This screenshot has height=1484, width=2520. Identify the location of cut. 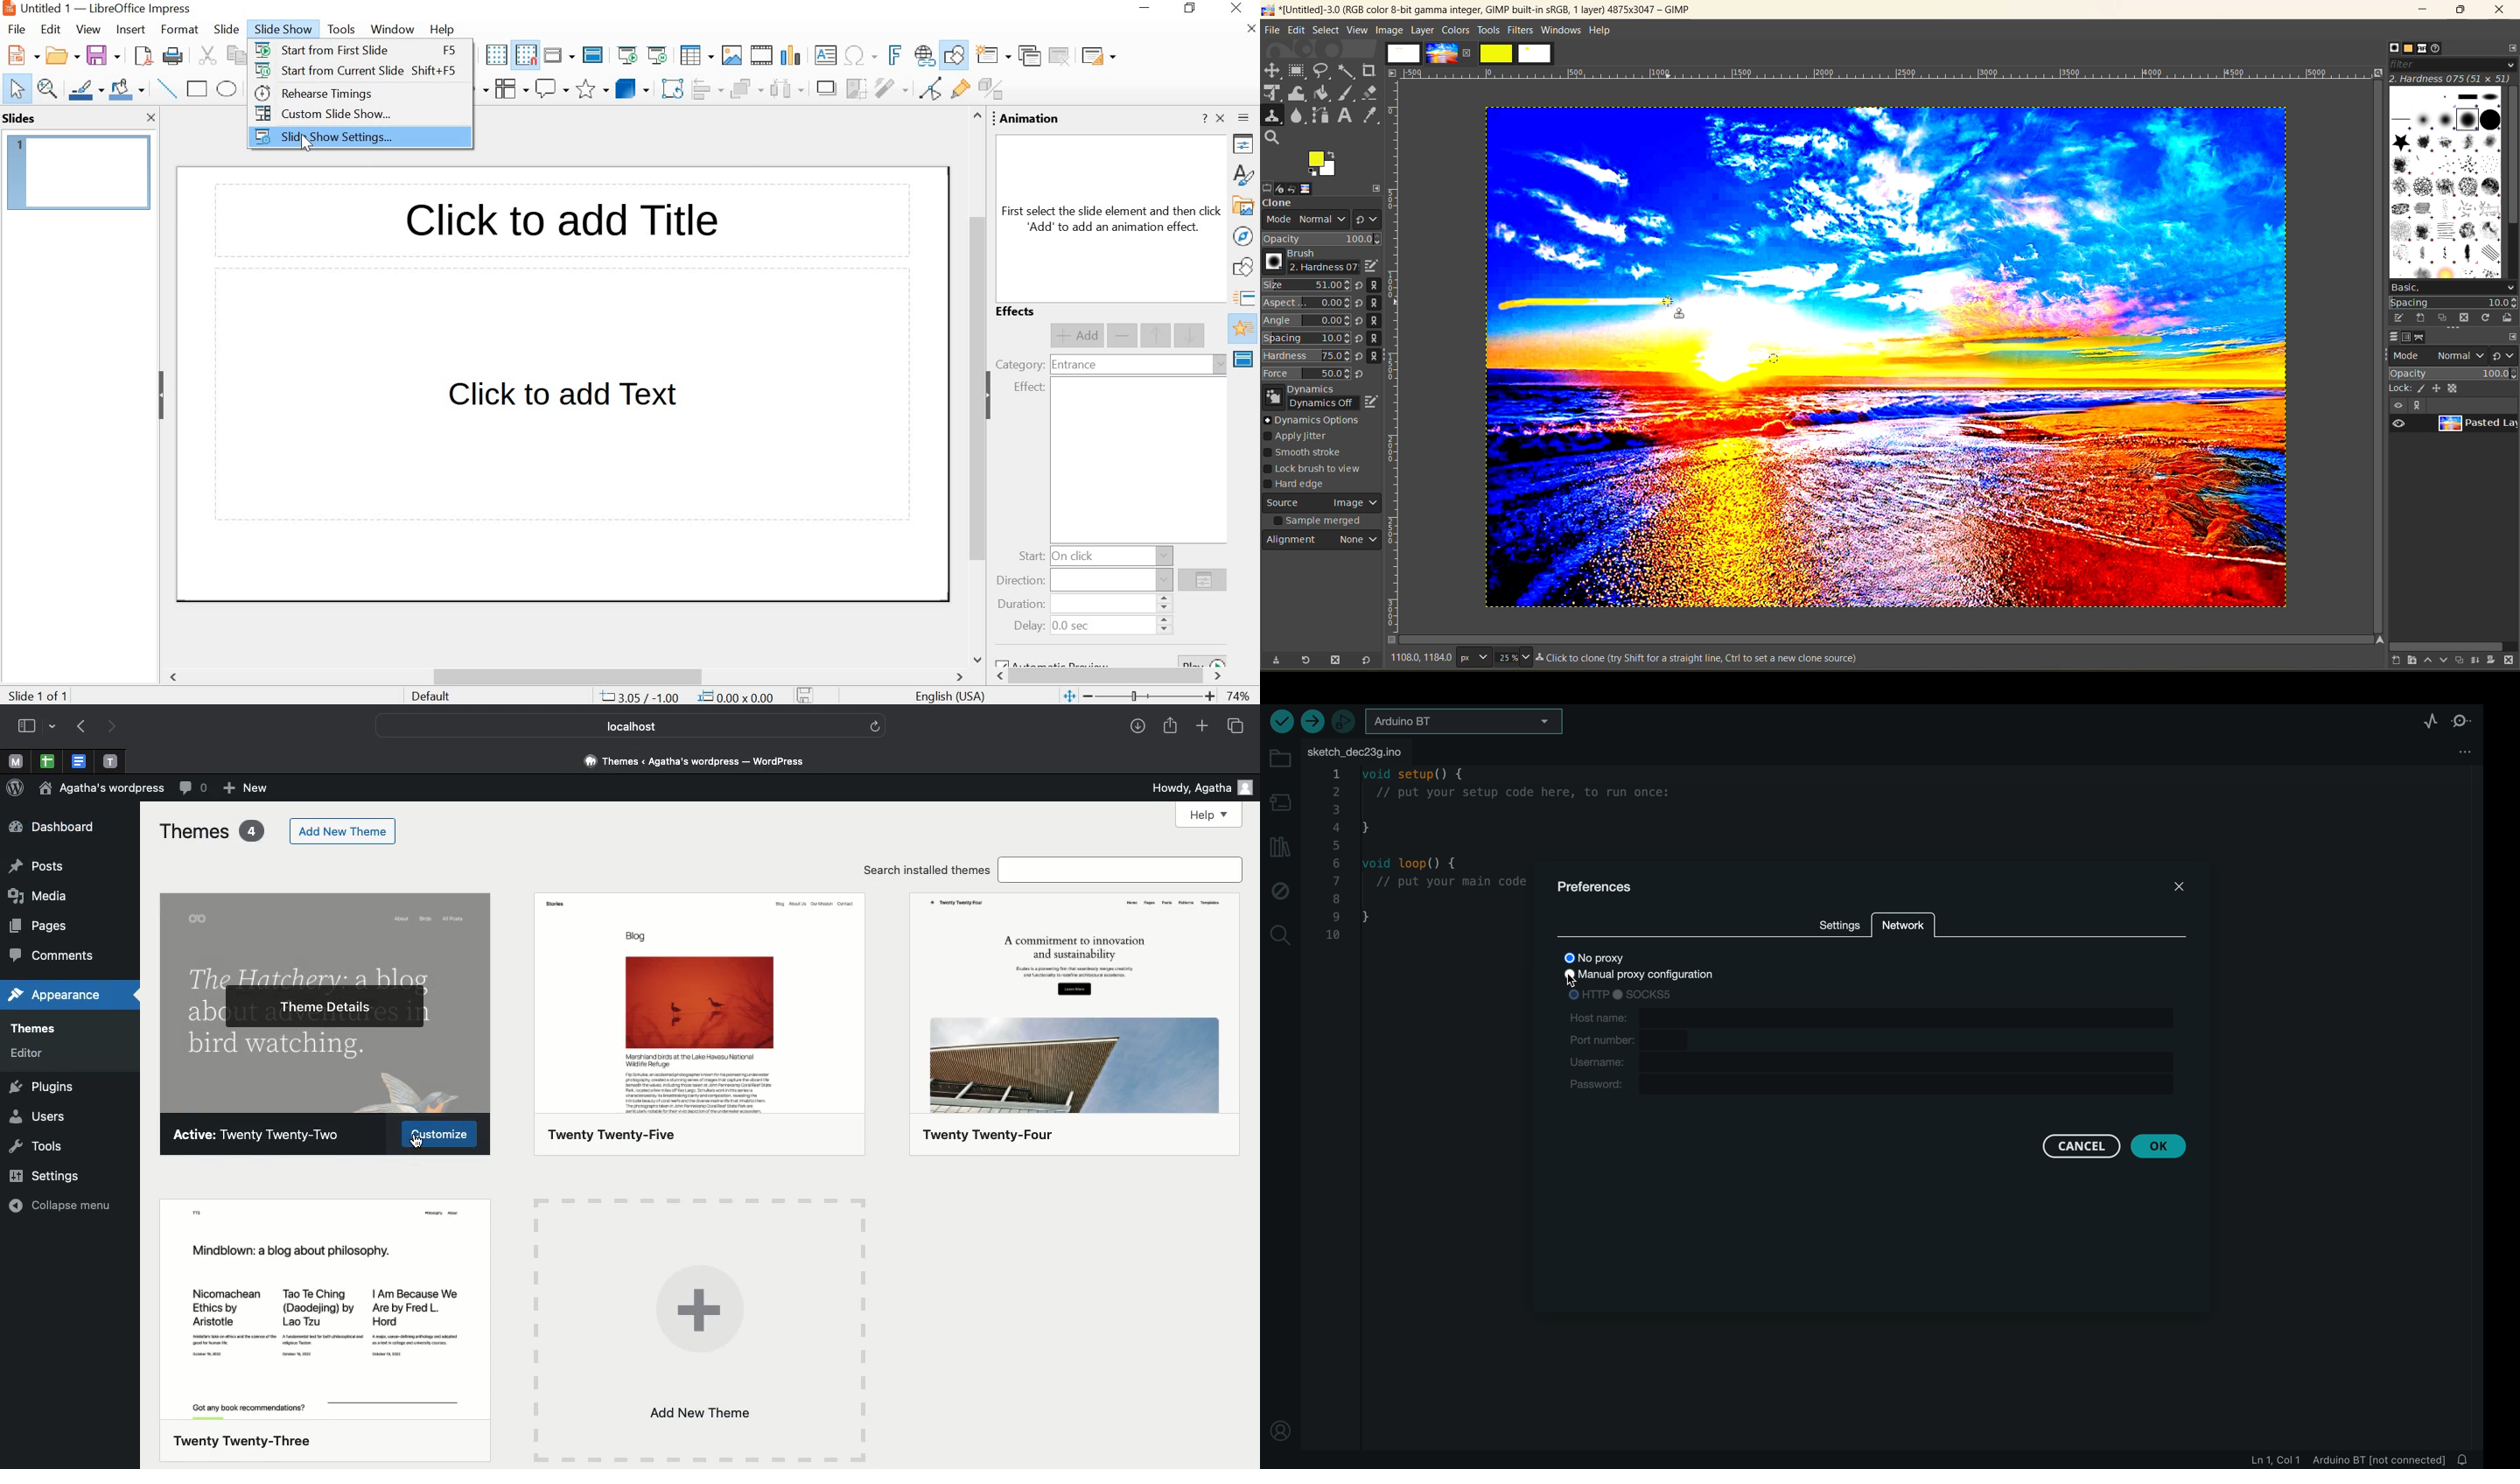
(206, 56).